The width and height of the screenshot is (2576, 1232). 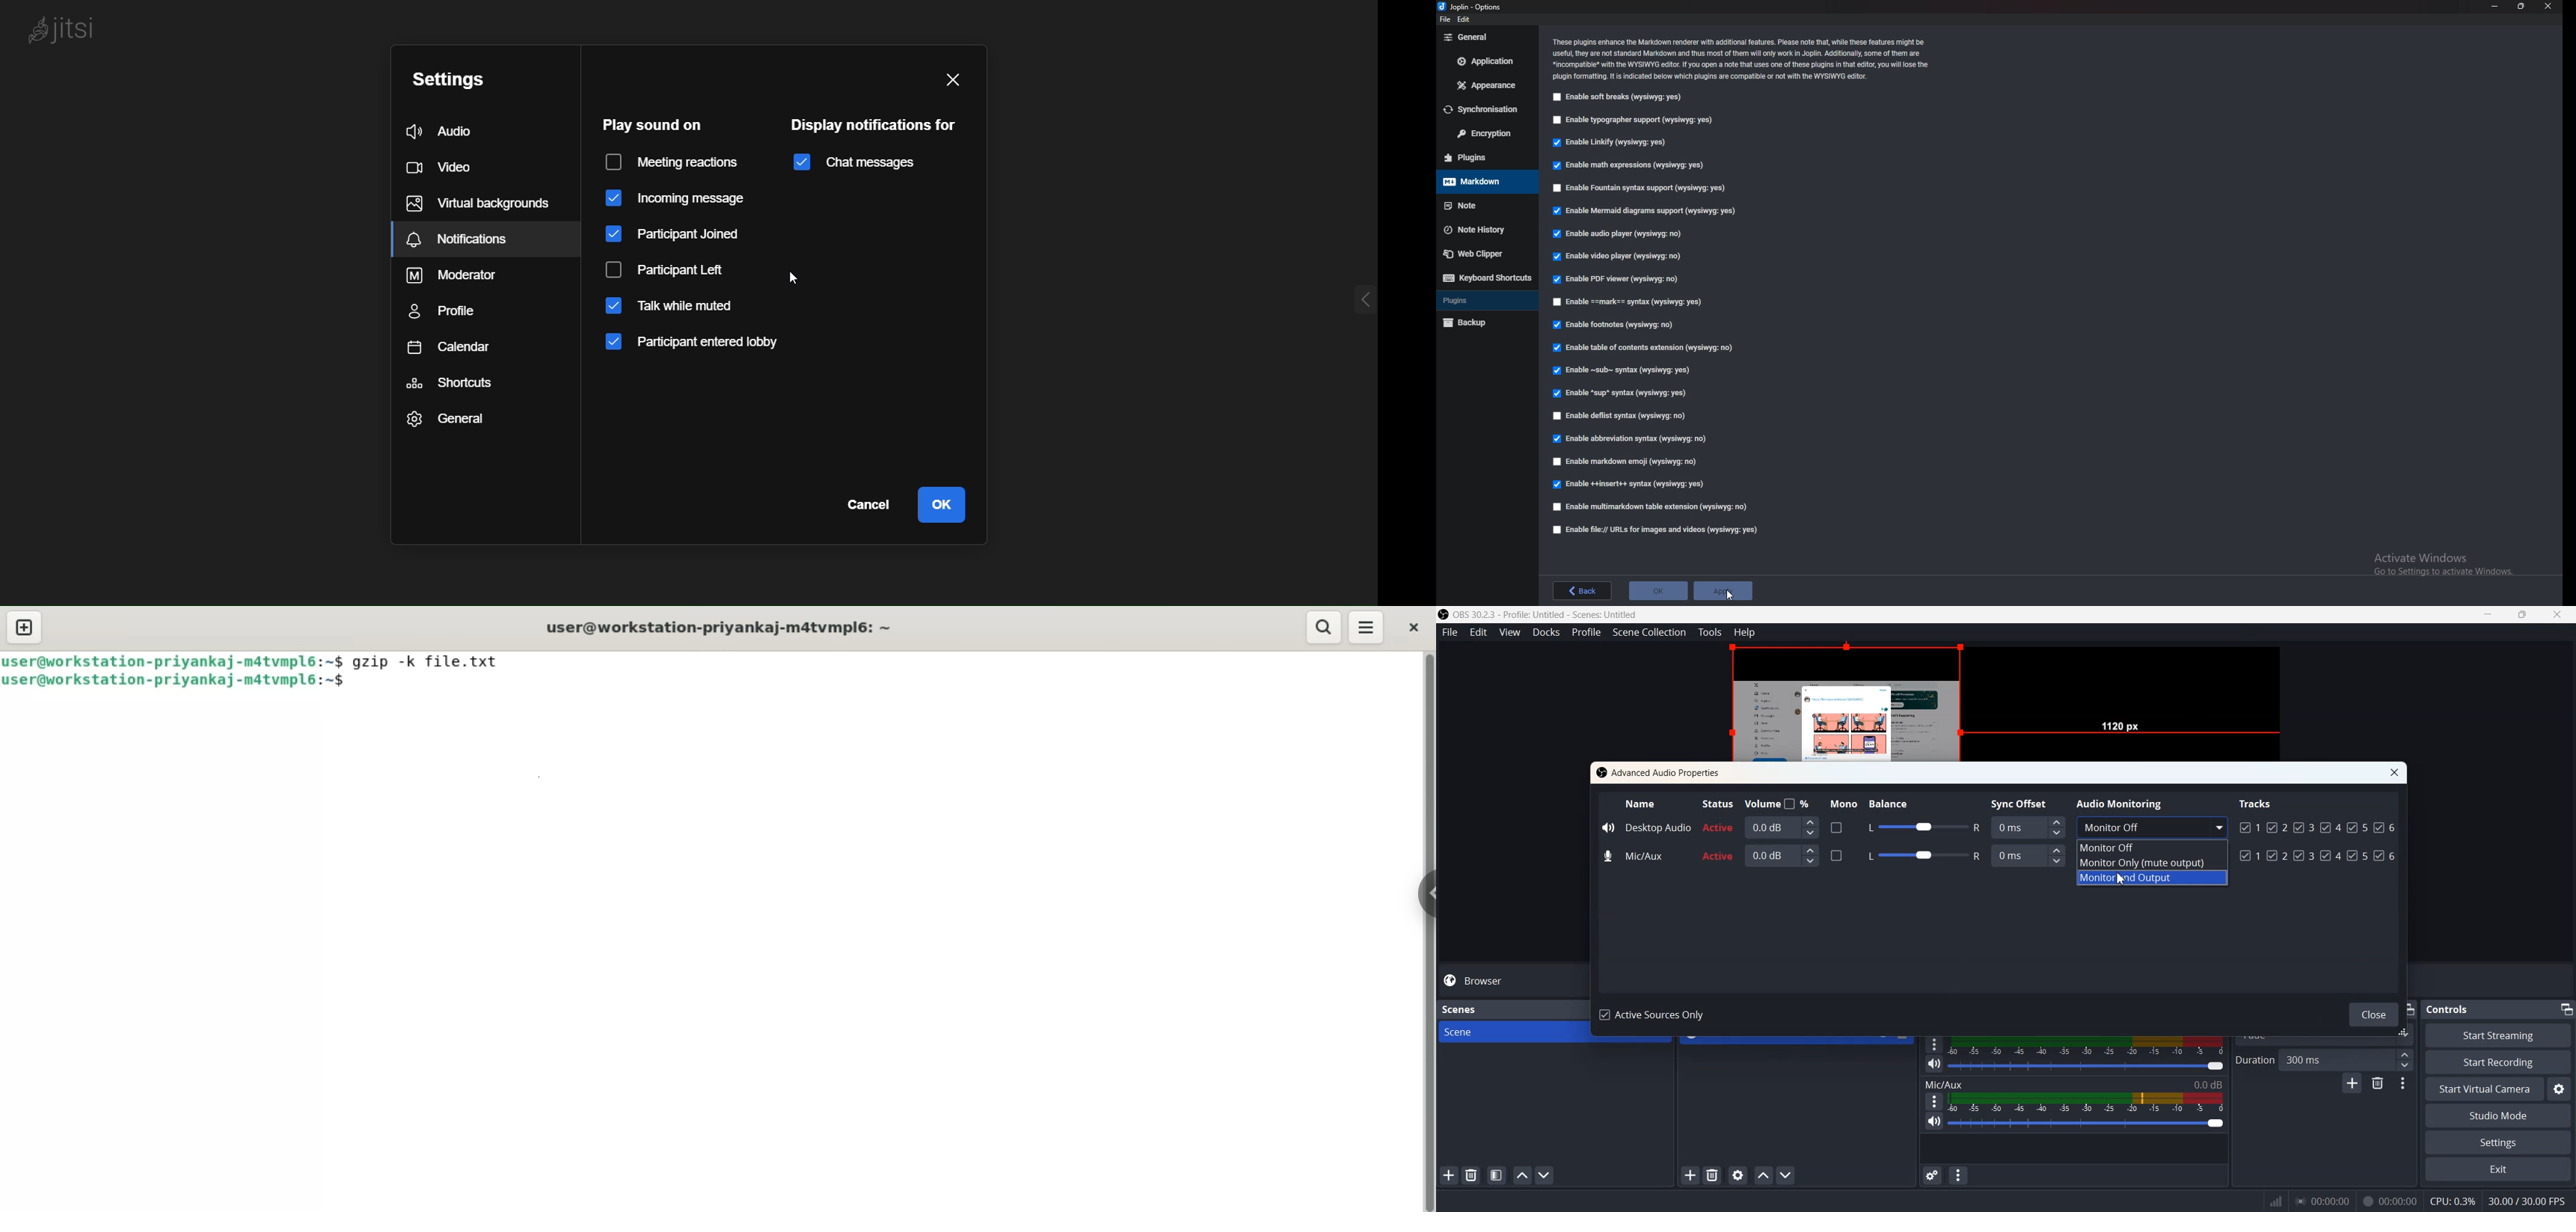 I want to click on shortcuts, so click(x=470, y=390).